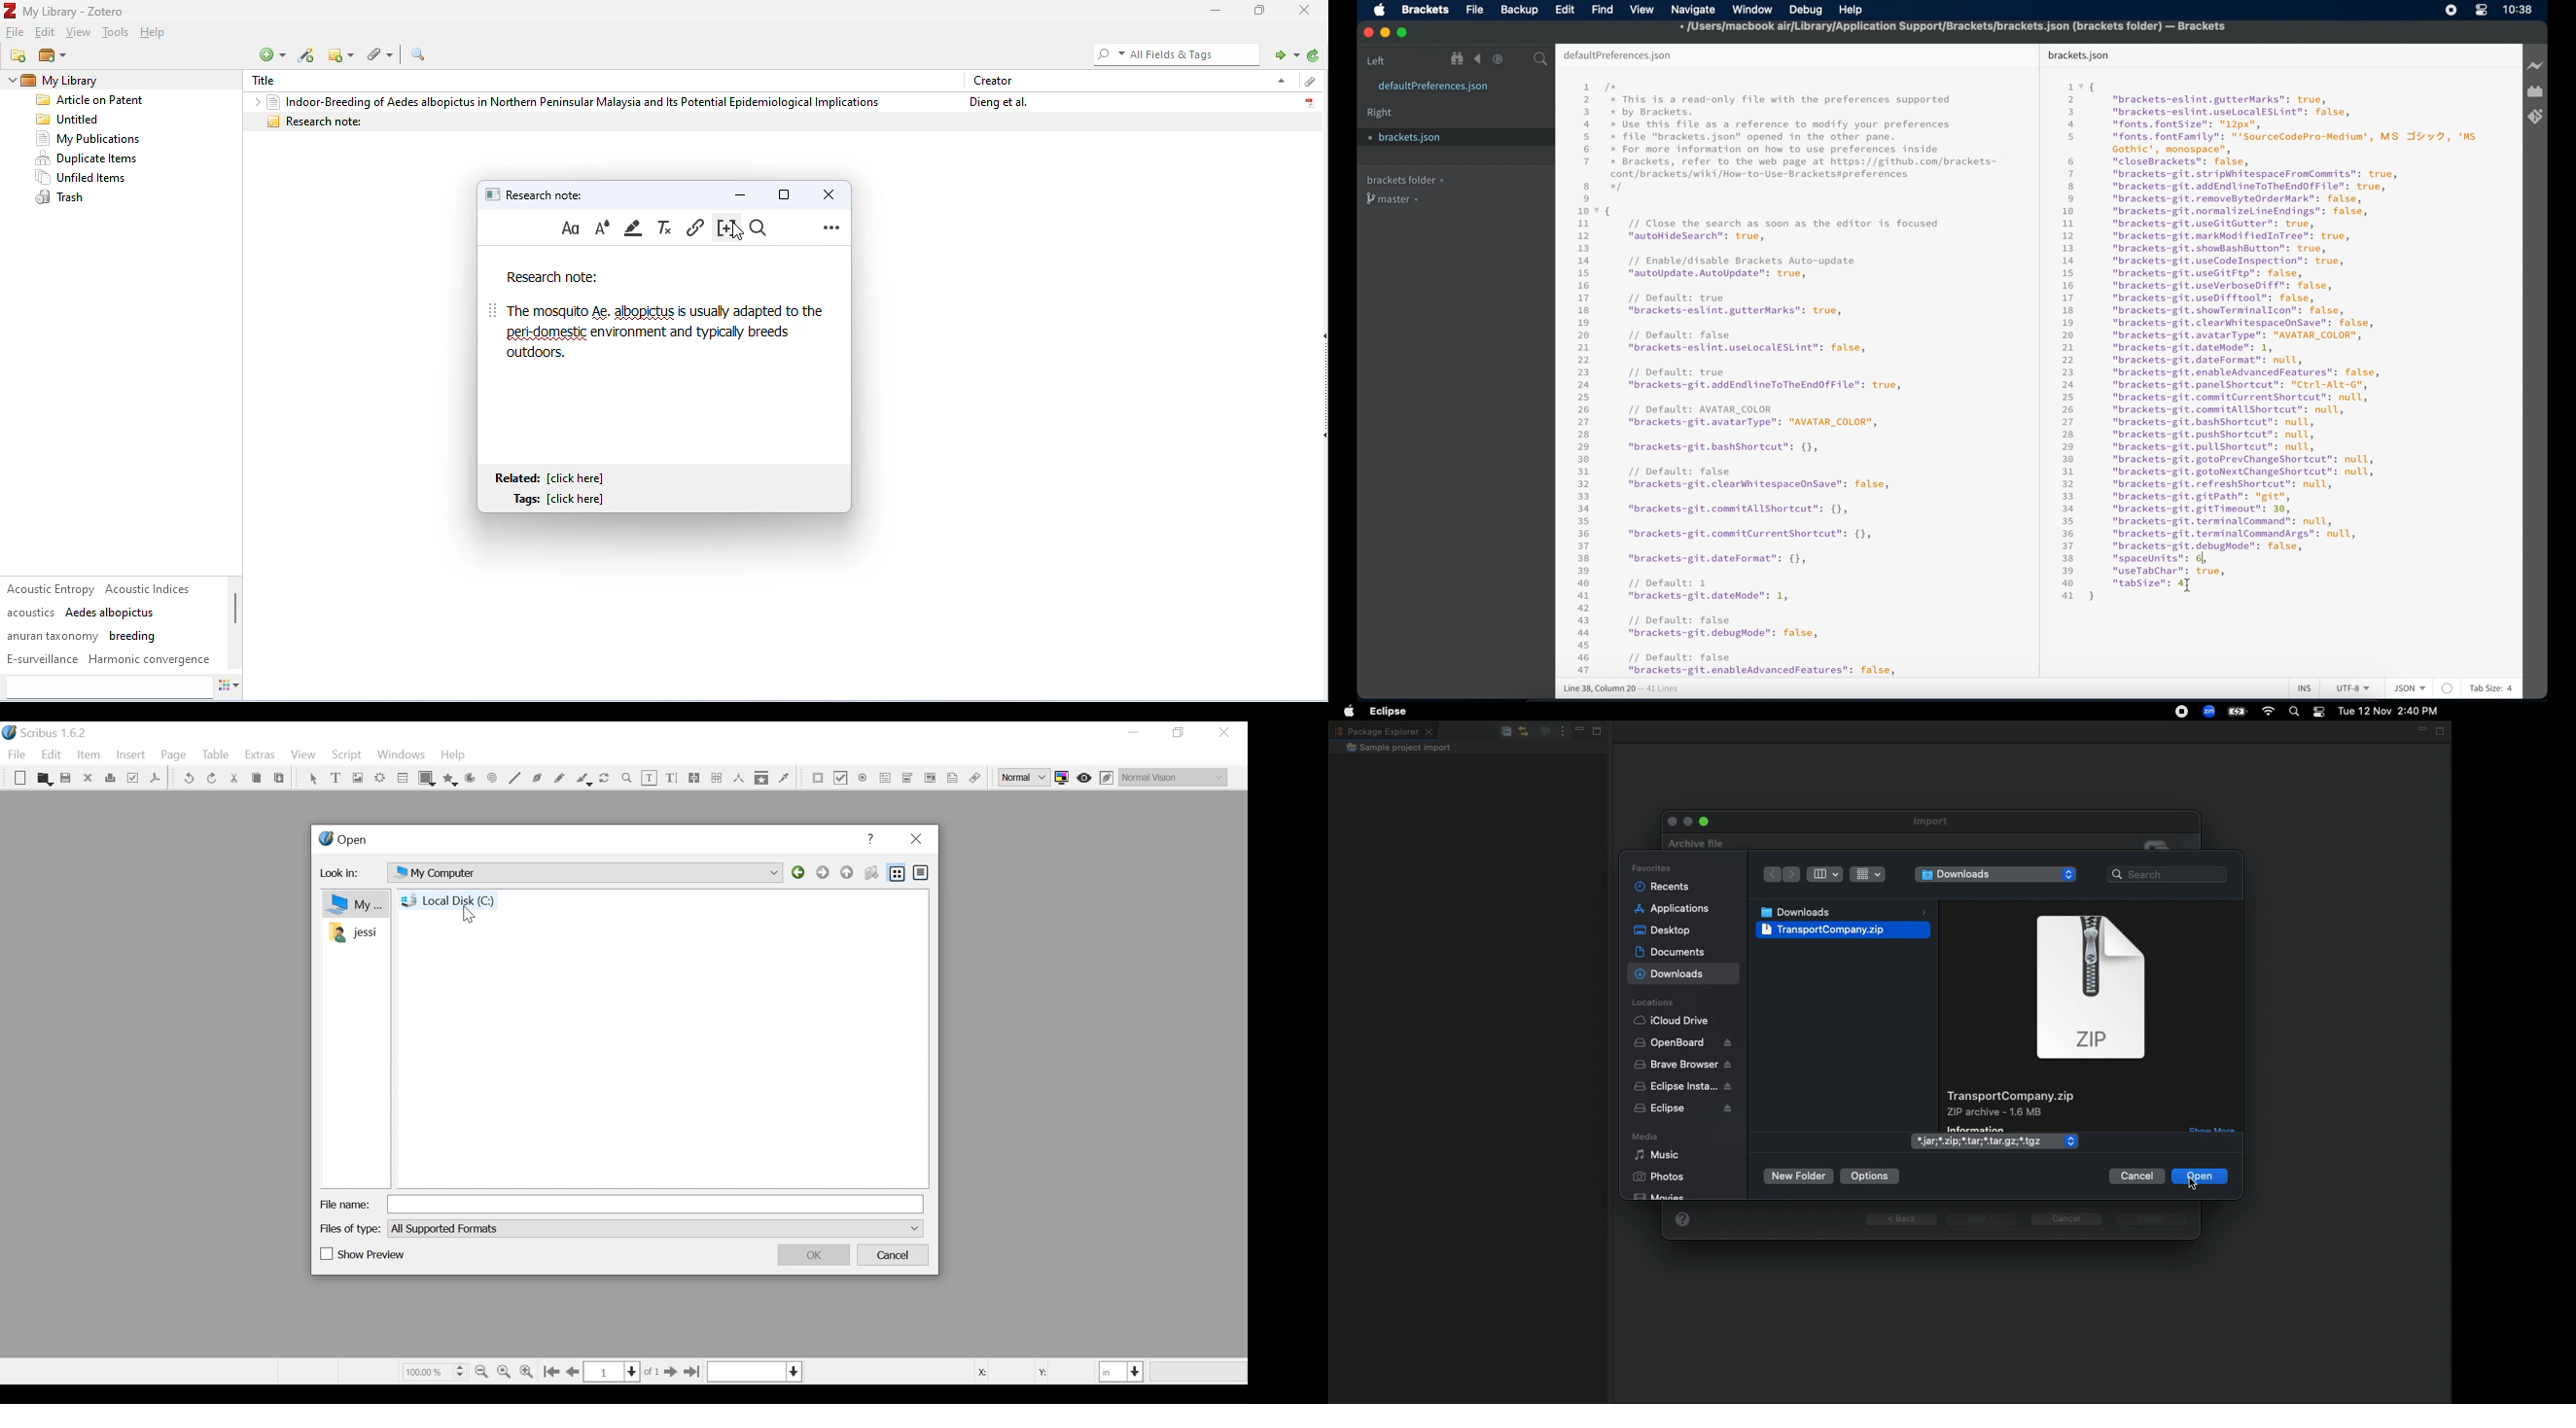 Image resolution: width=2576 pixels, height=1428 pixels. I want to click on tags, so click(563, 500).